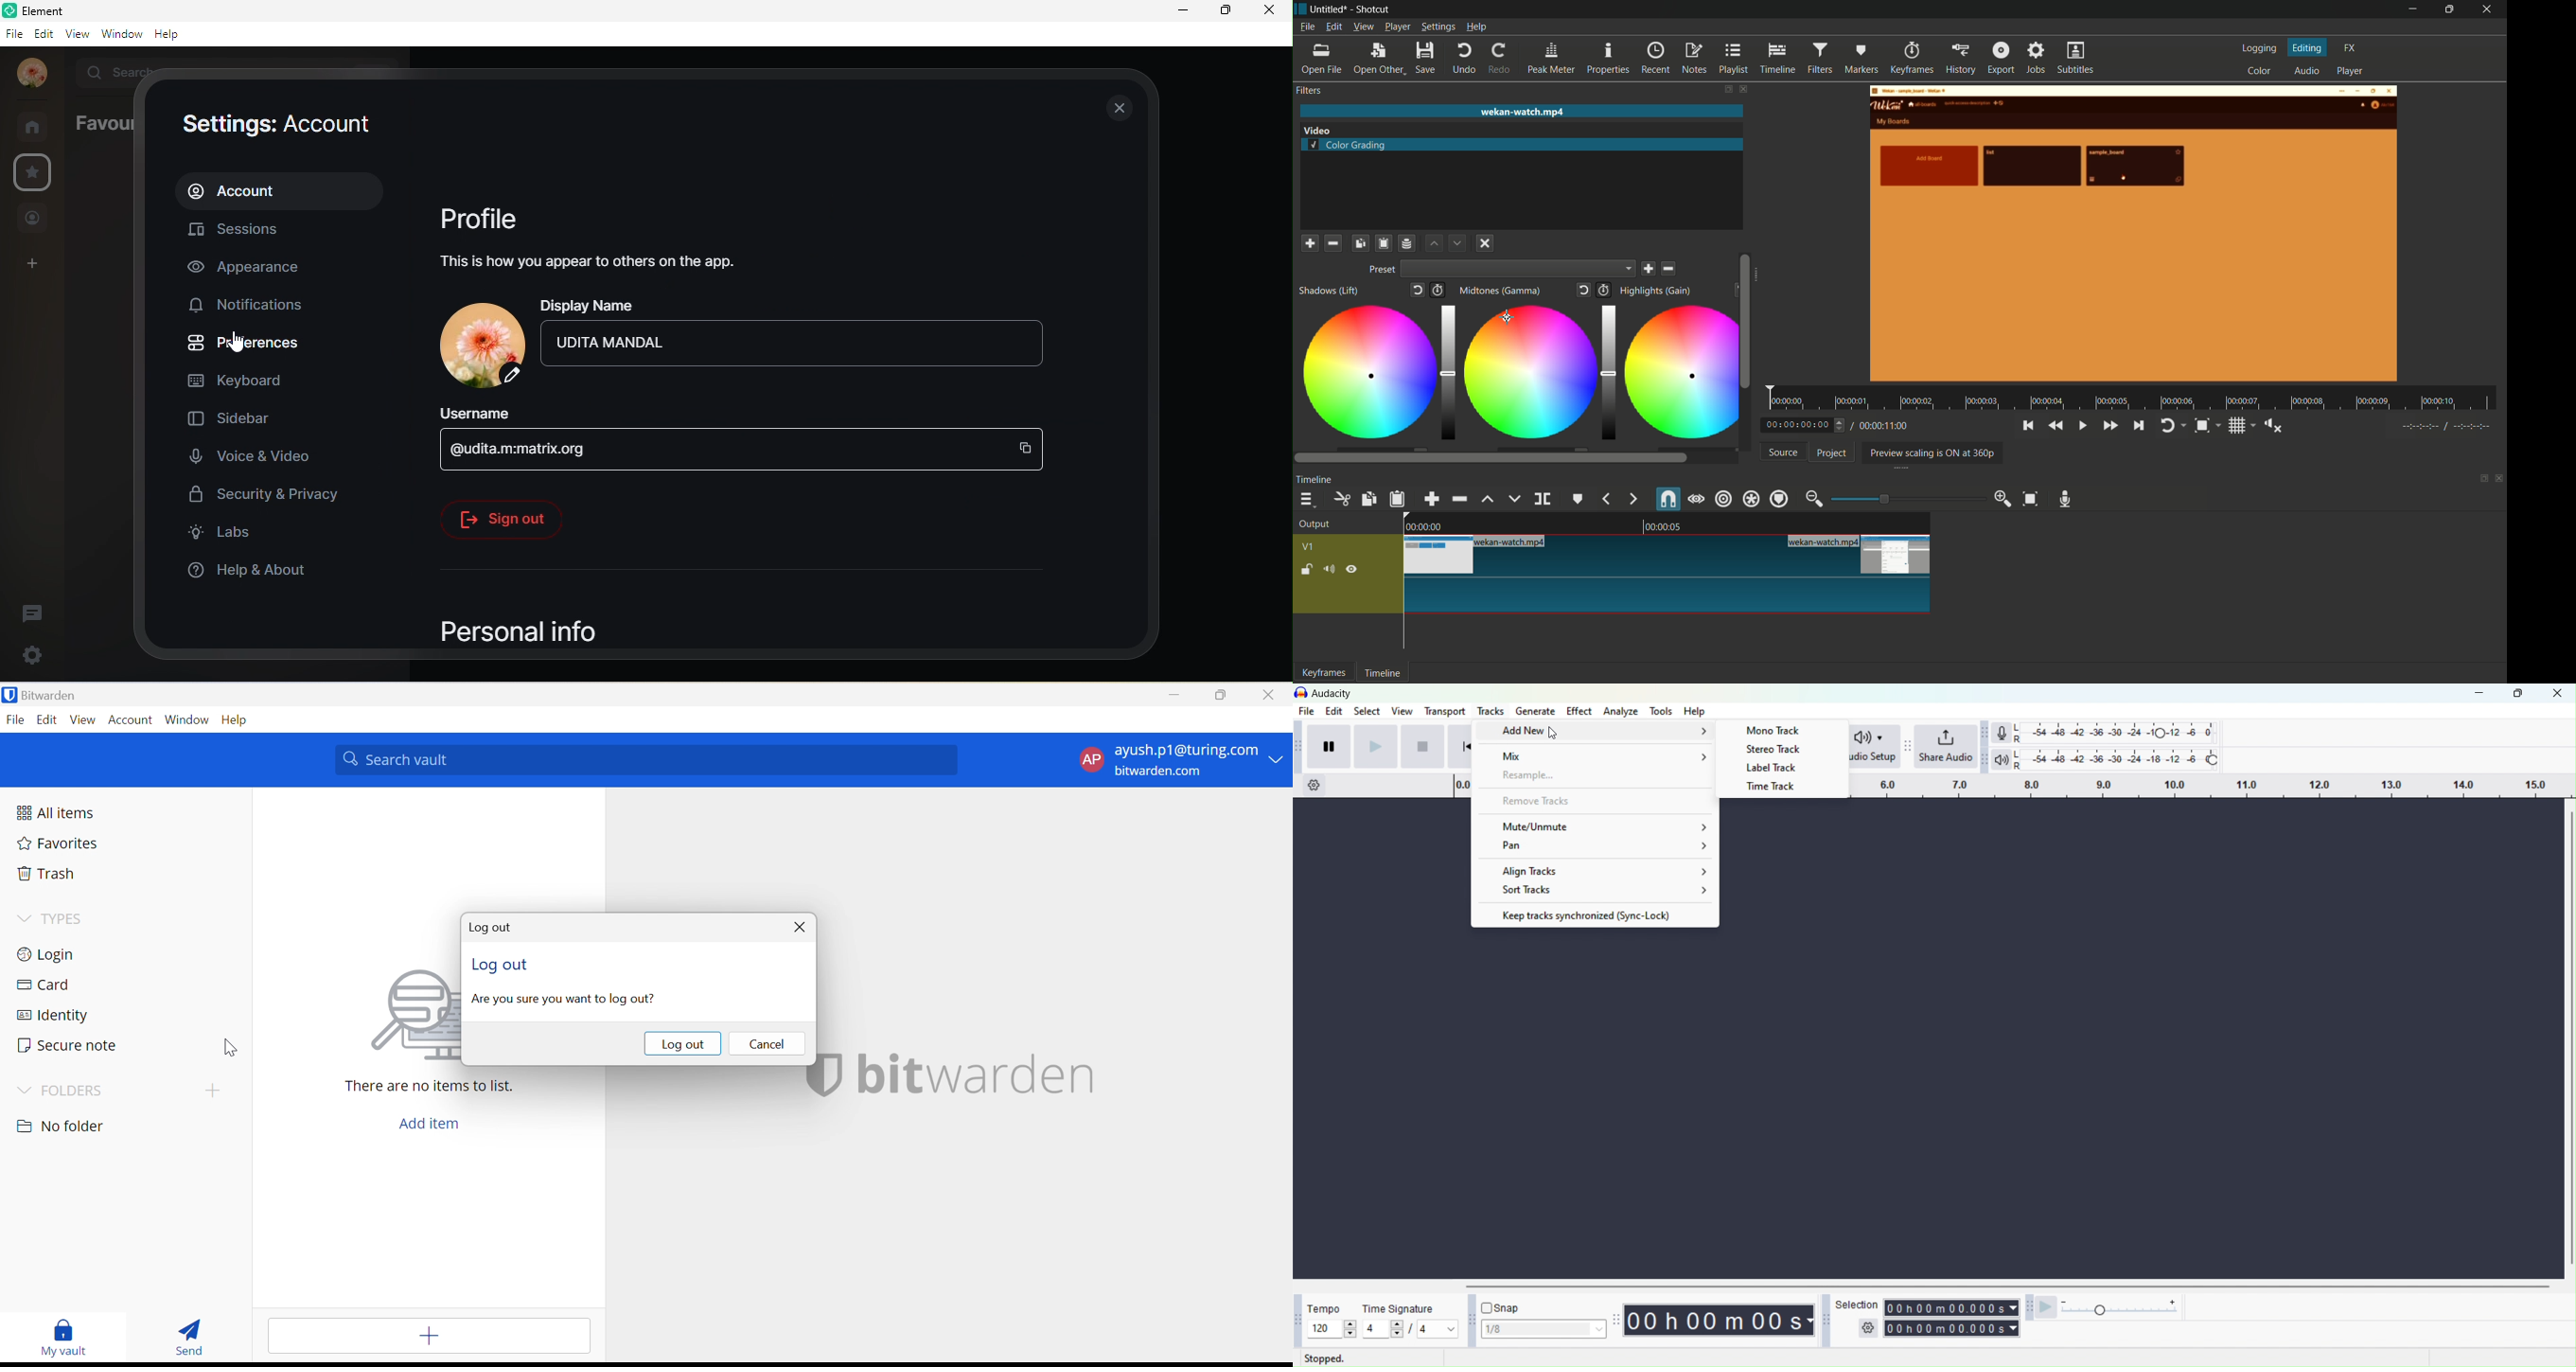  What do you see at coordinates (1353, 571) in the screenshot?
I see `hide` at bounding box center [1353, 571].